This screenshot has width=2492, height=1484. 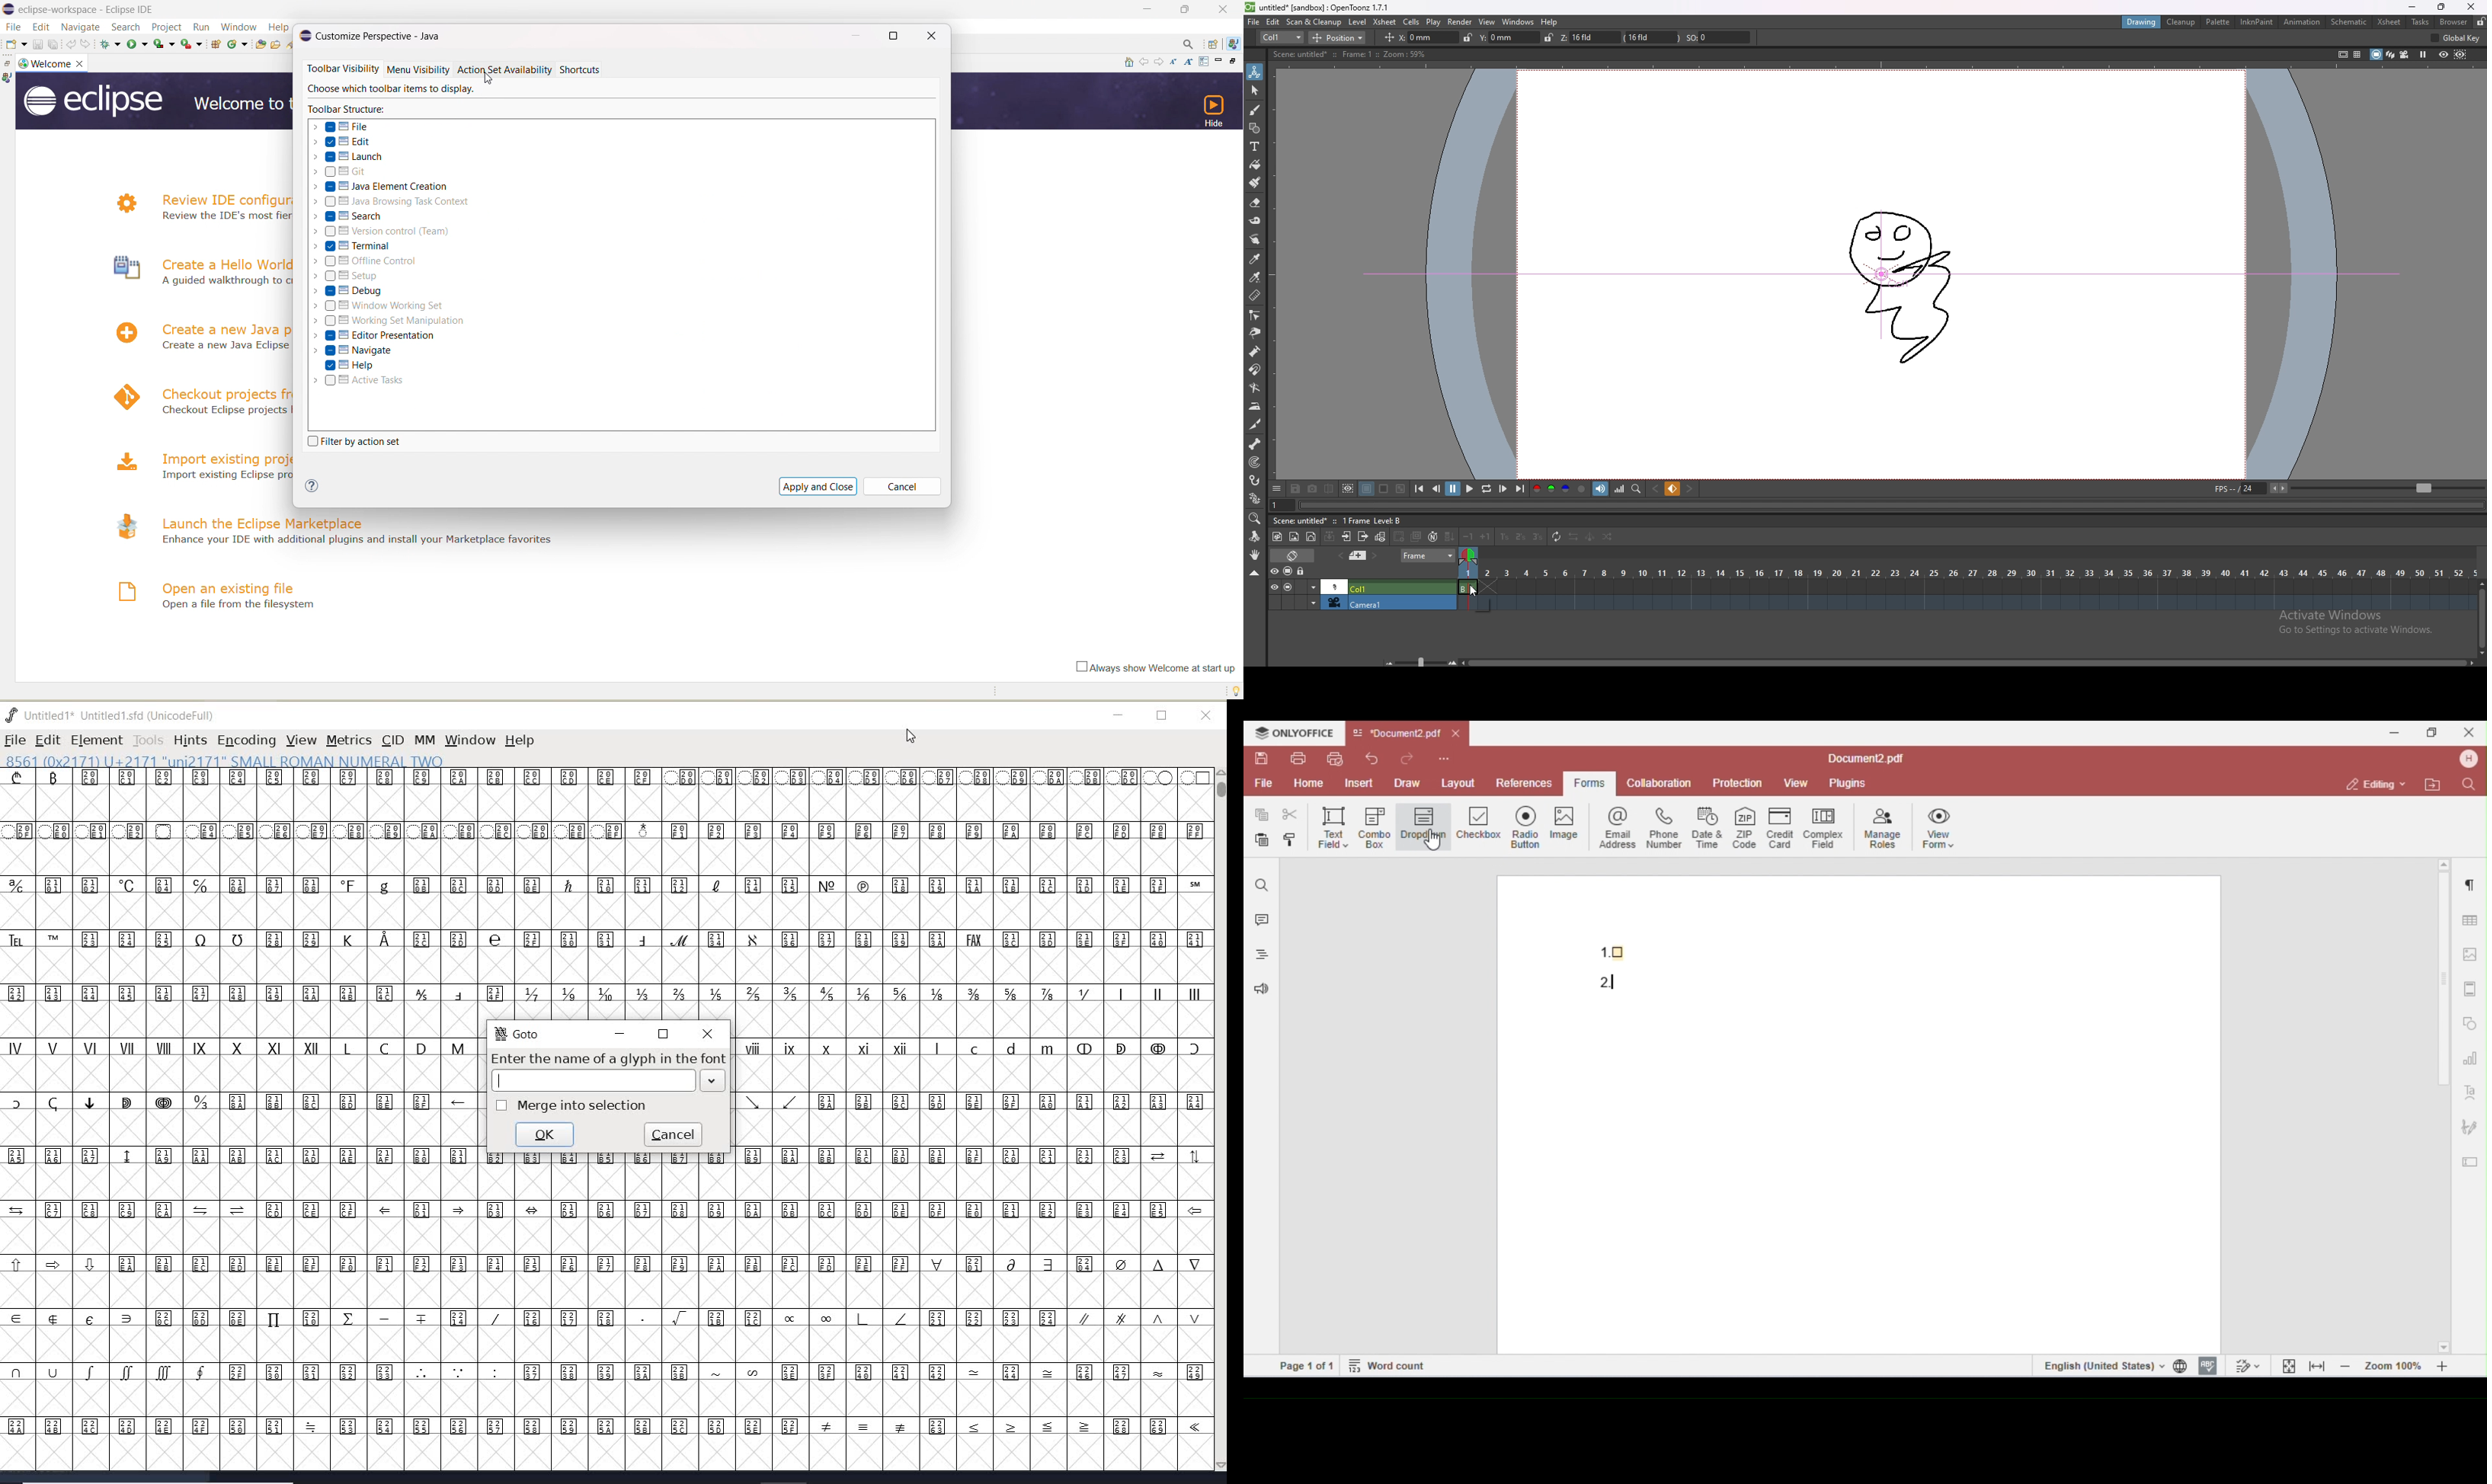 I want to click on debug, so click(x=346, y=291).